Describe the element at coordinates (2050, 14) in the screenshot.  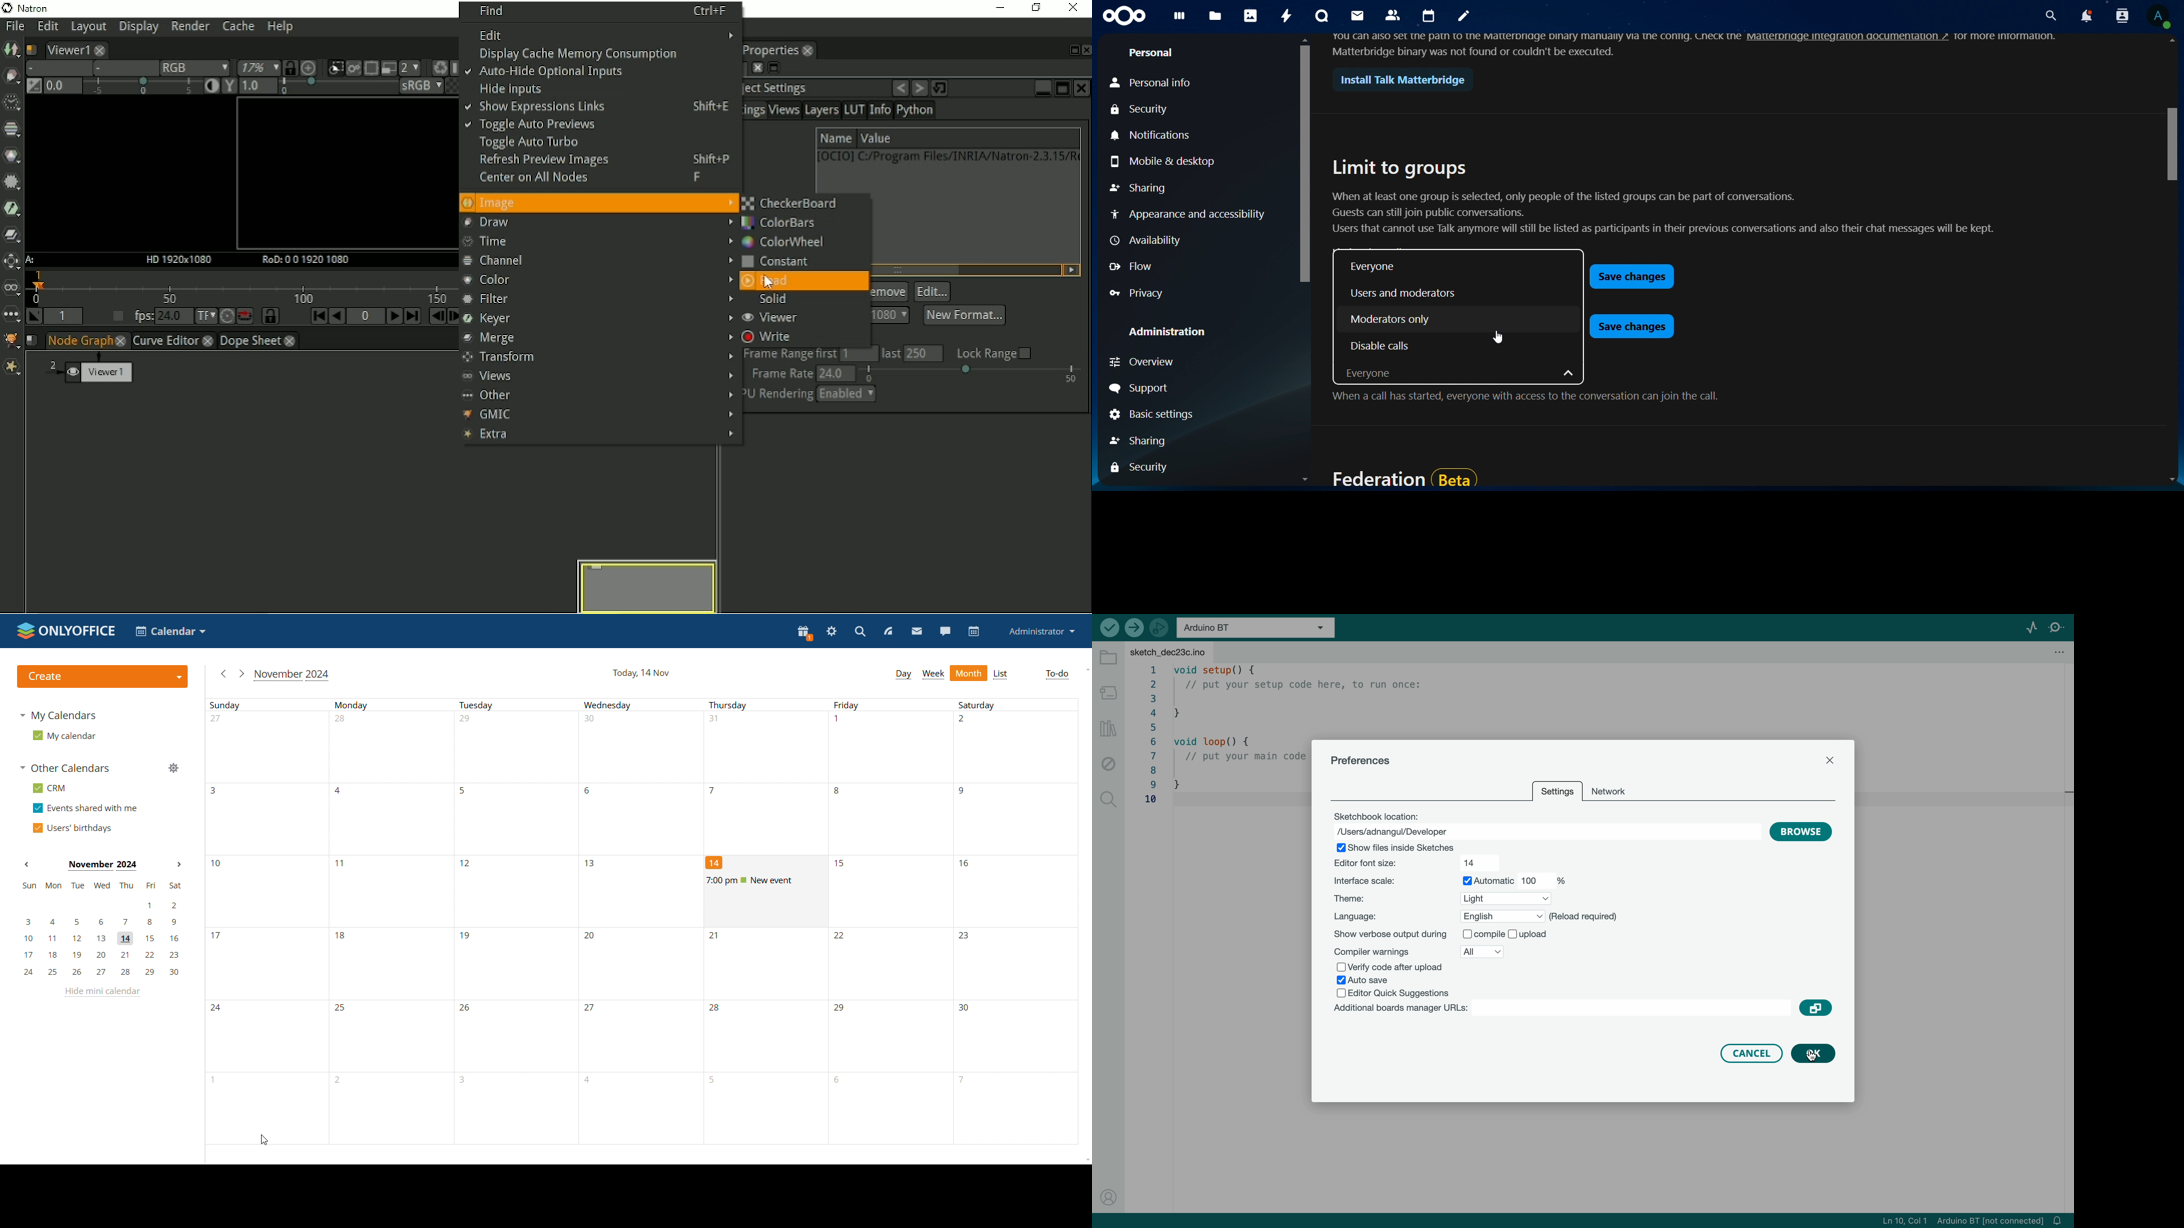
I see `search` at that location.